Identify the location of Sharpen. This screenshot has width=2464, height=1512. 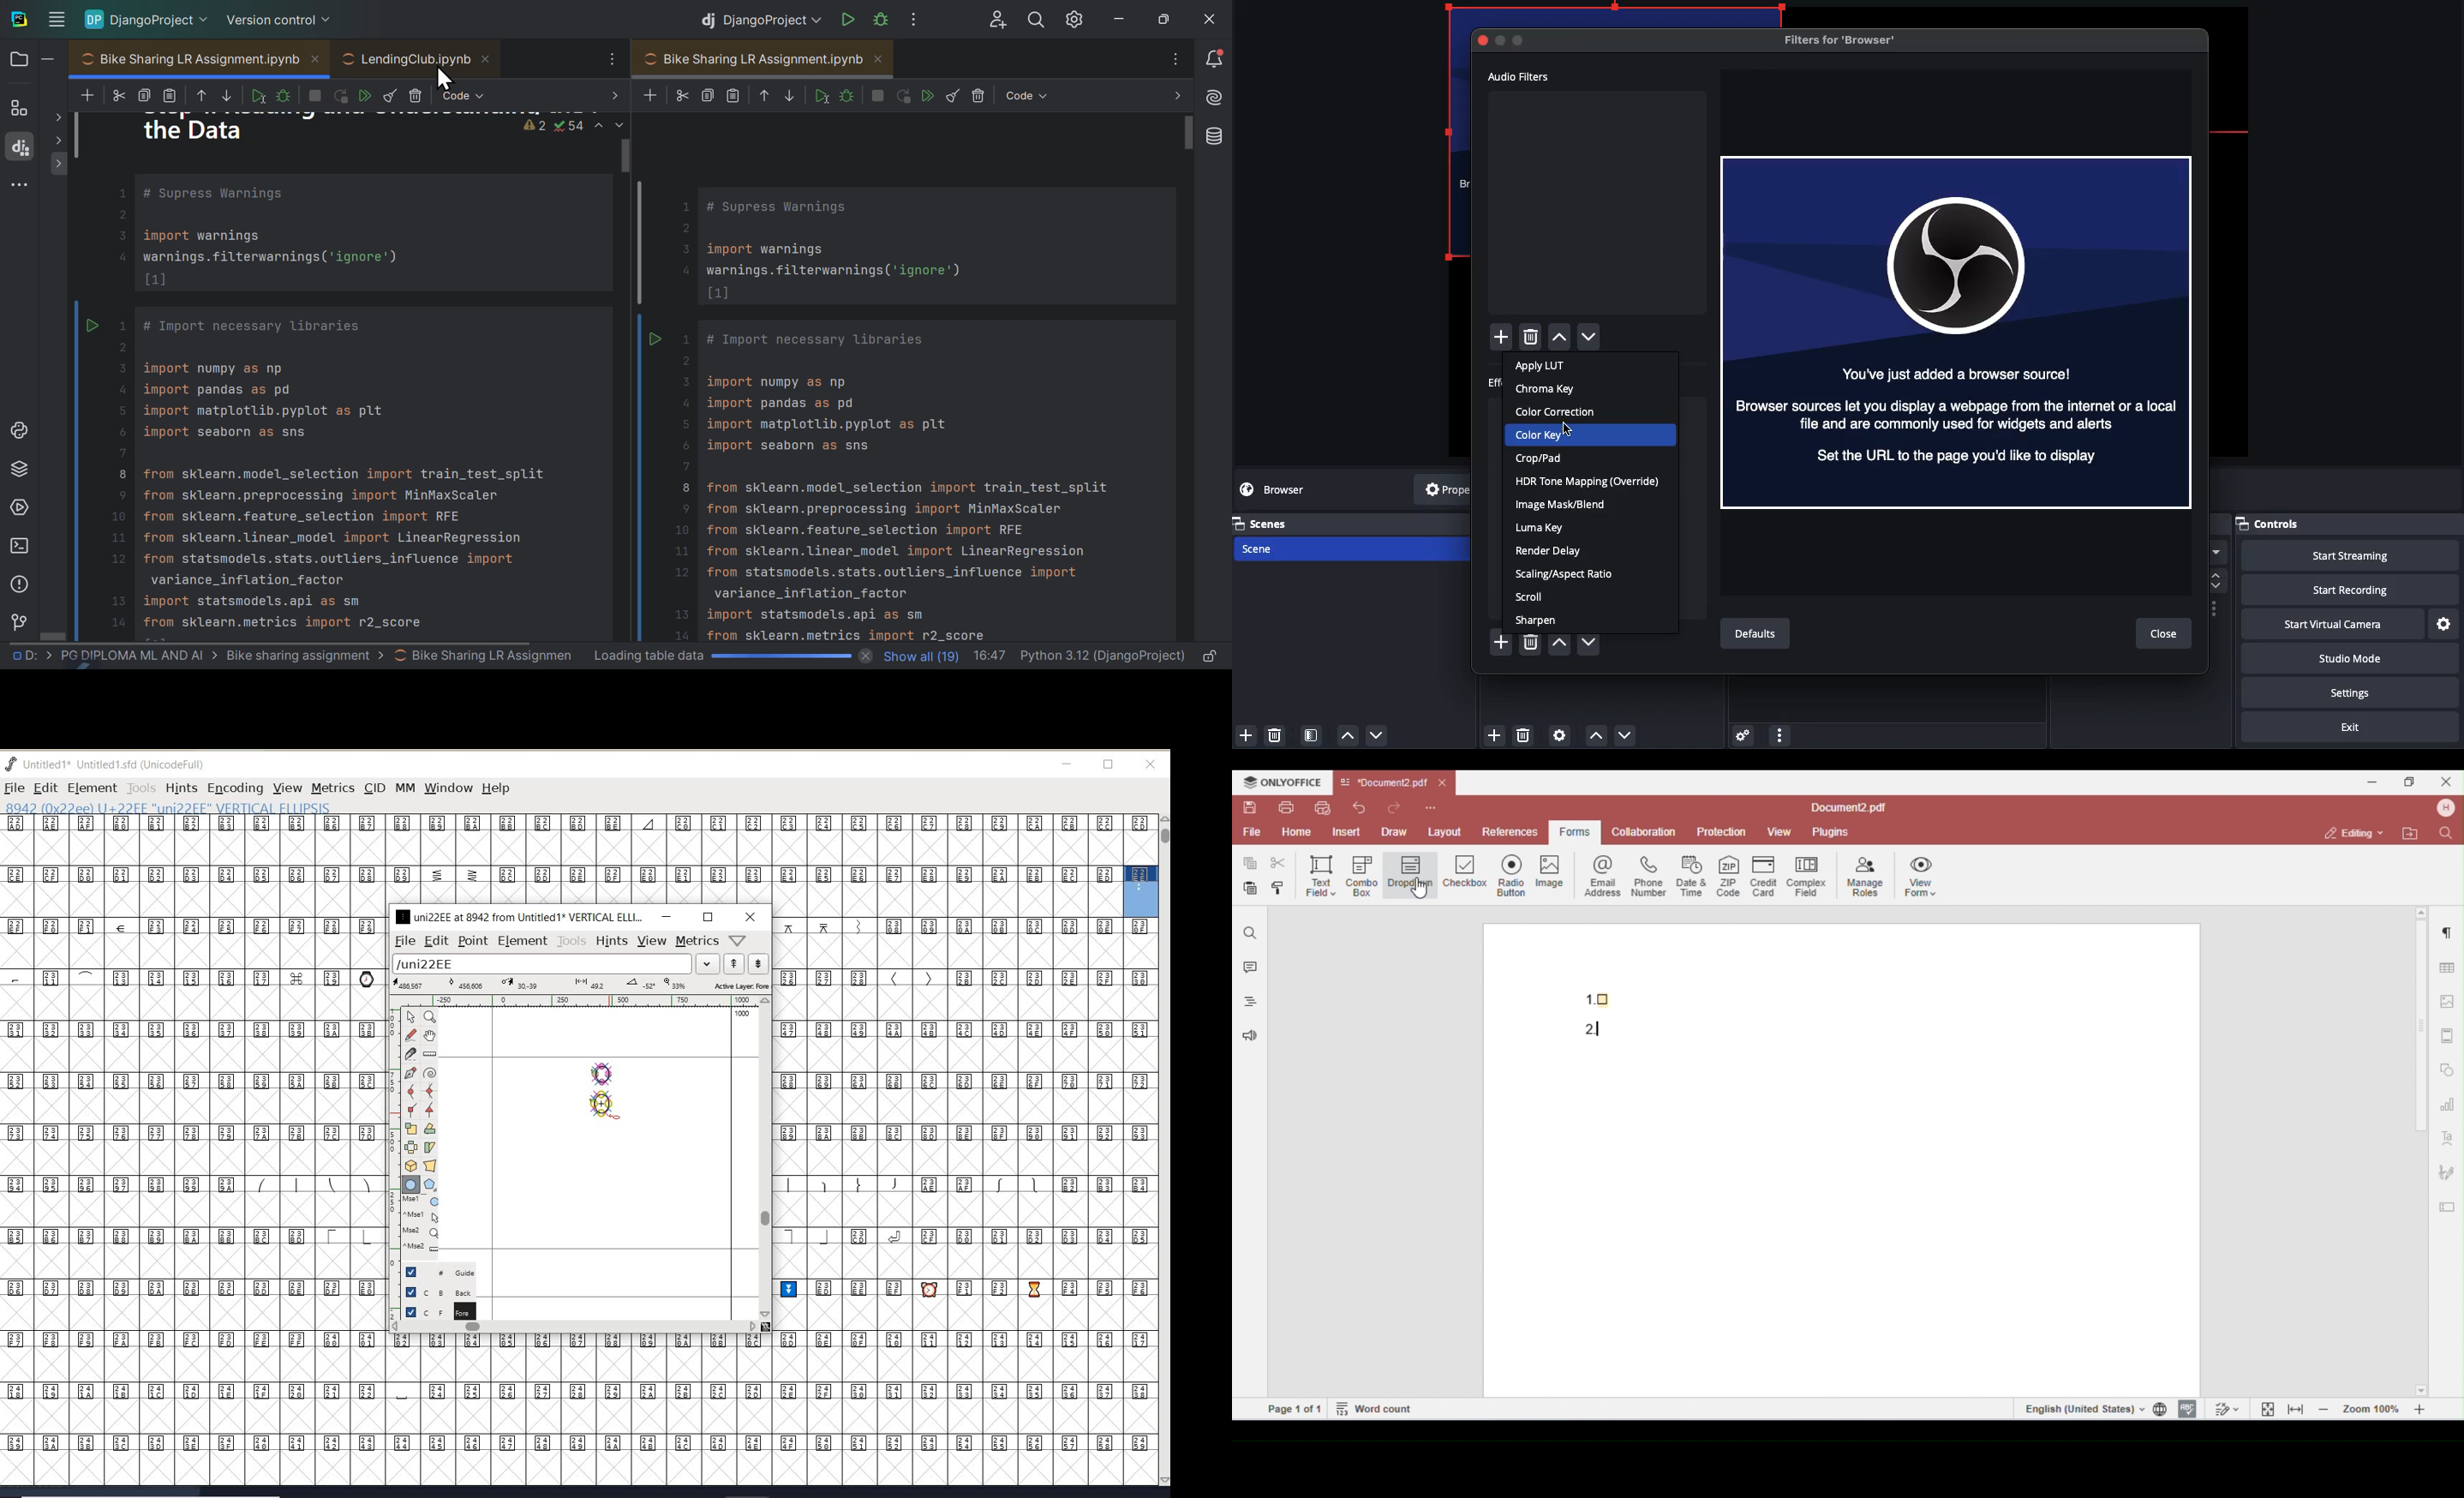
(1536, 619).